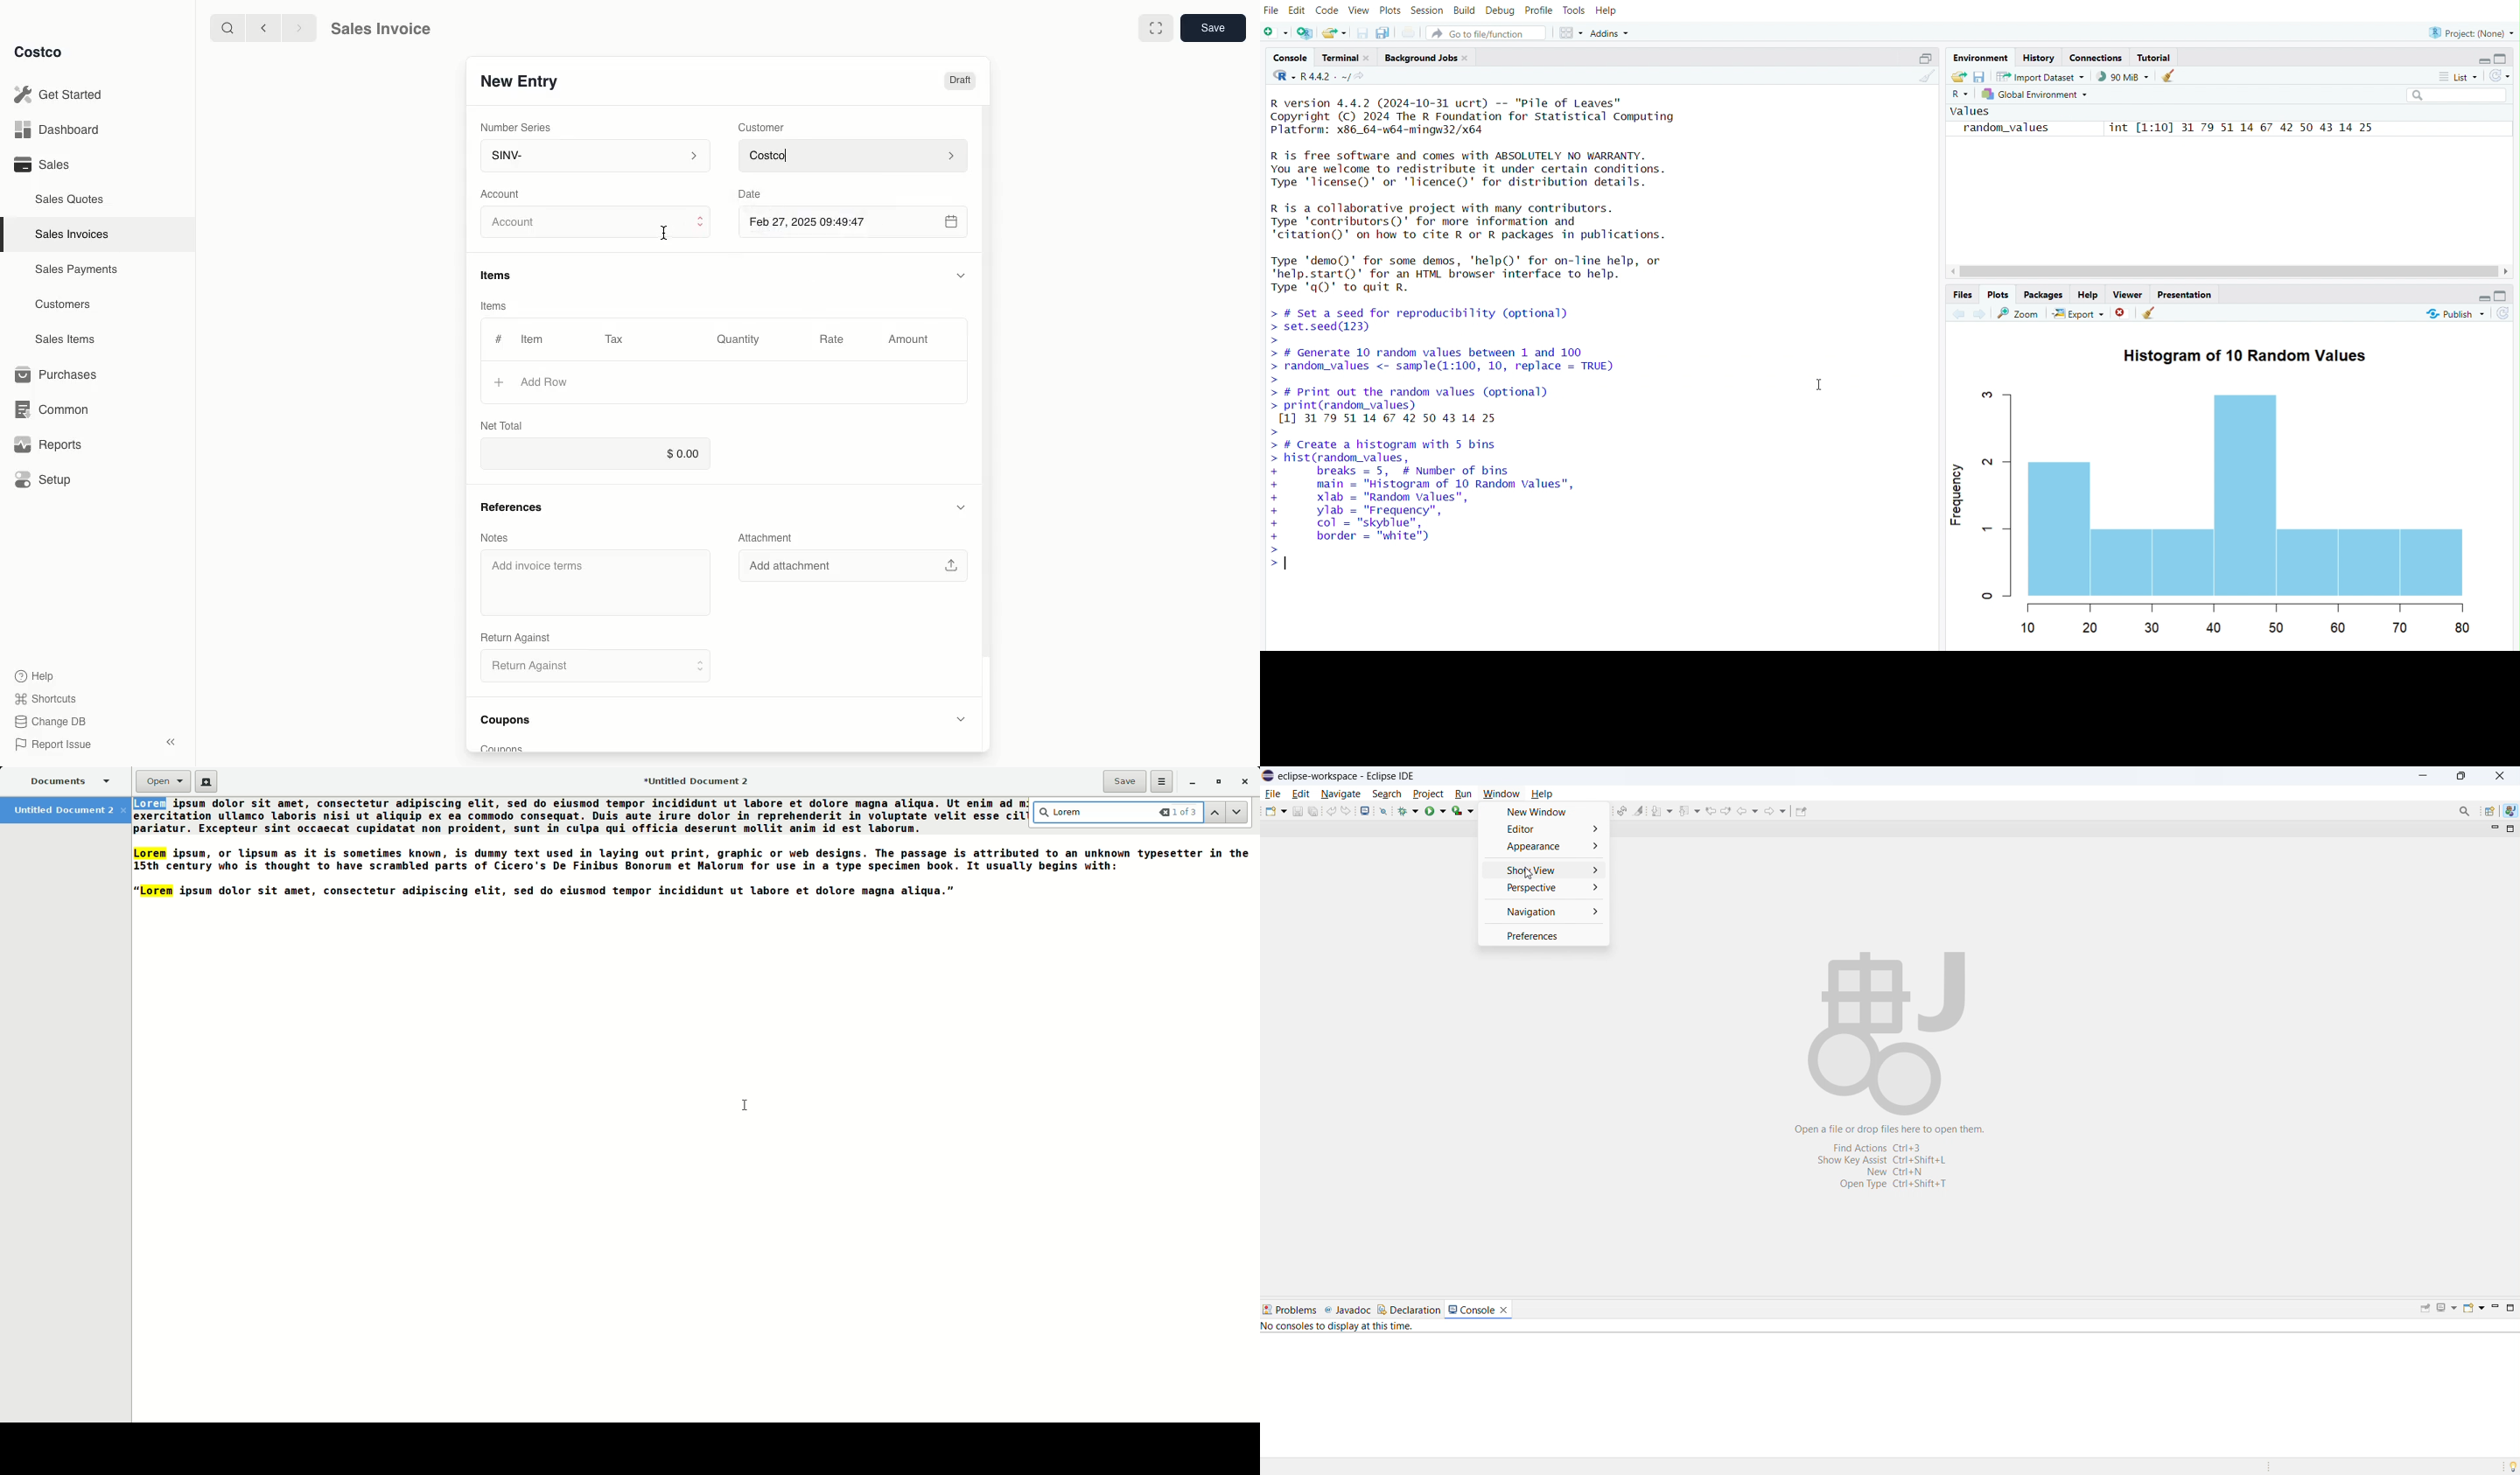  What do you see at coordinates (1999, 295) in the screenshot?
I see `plots` at bounding box center [1999, 295].